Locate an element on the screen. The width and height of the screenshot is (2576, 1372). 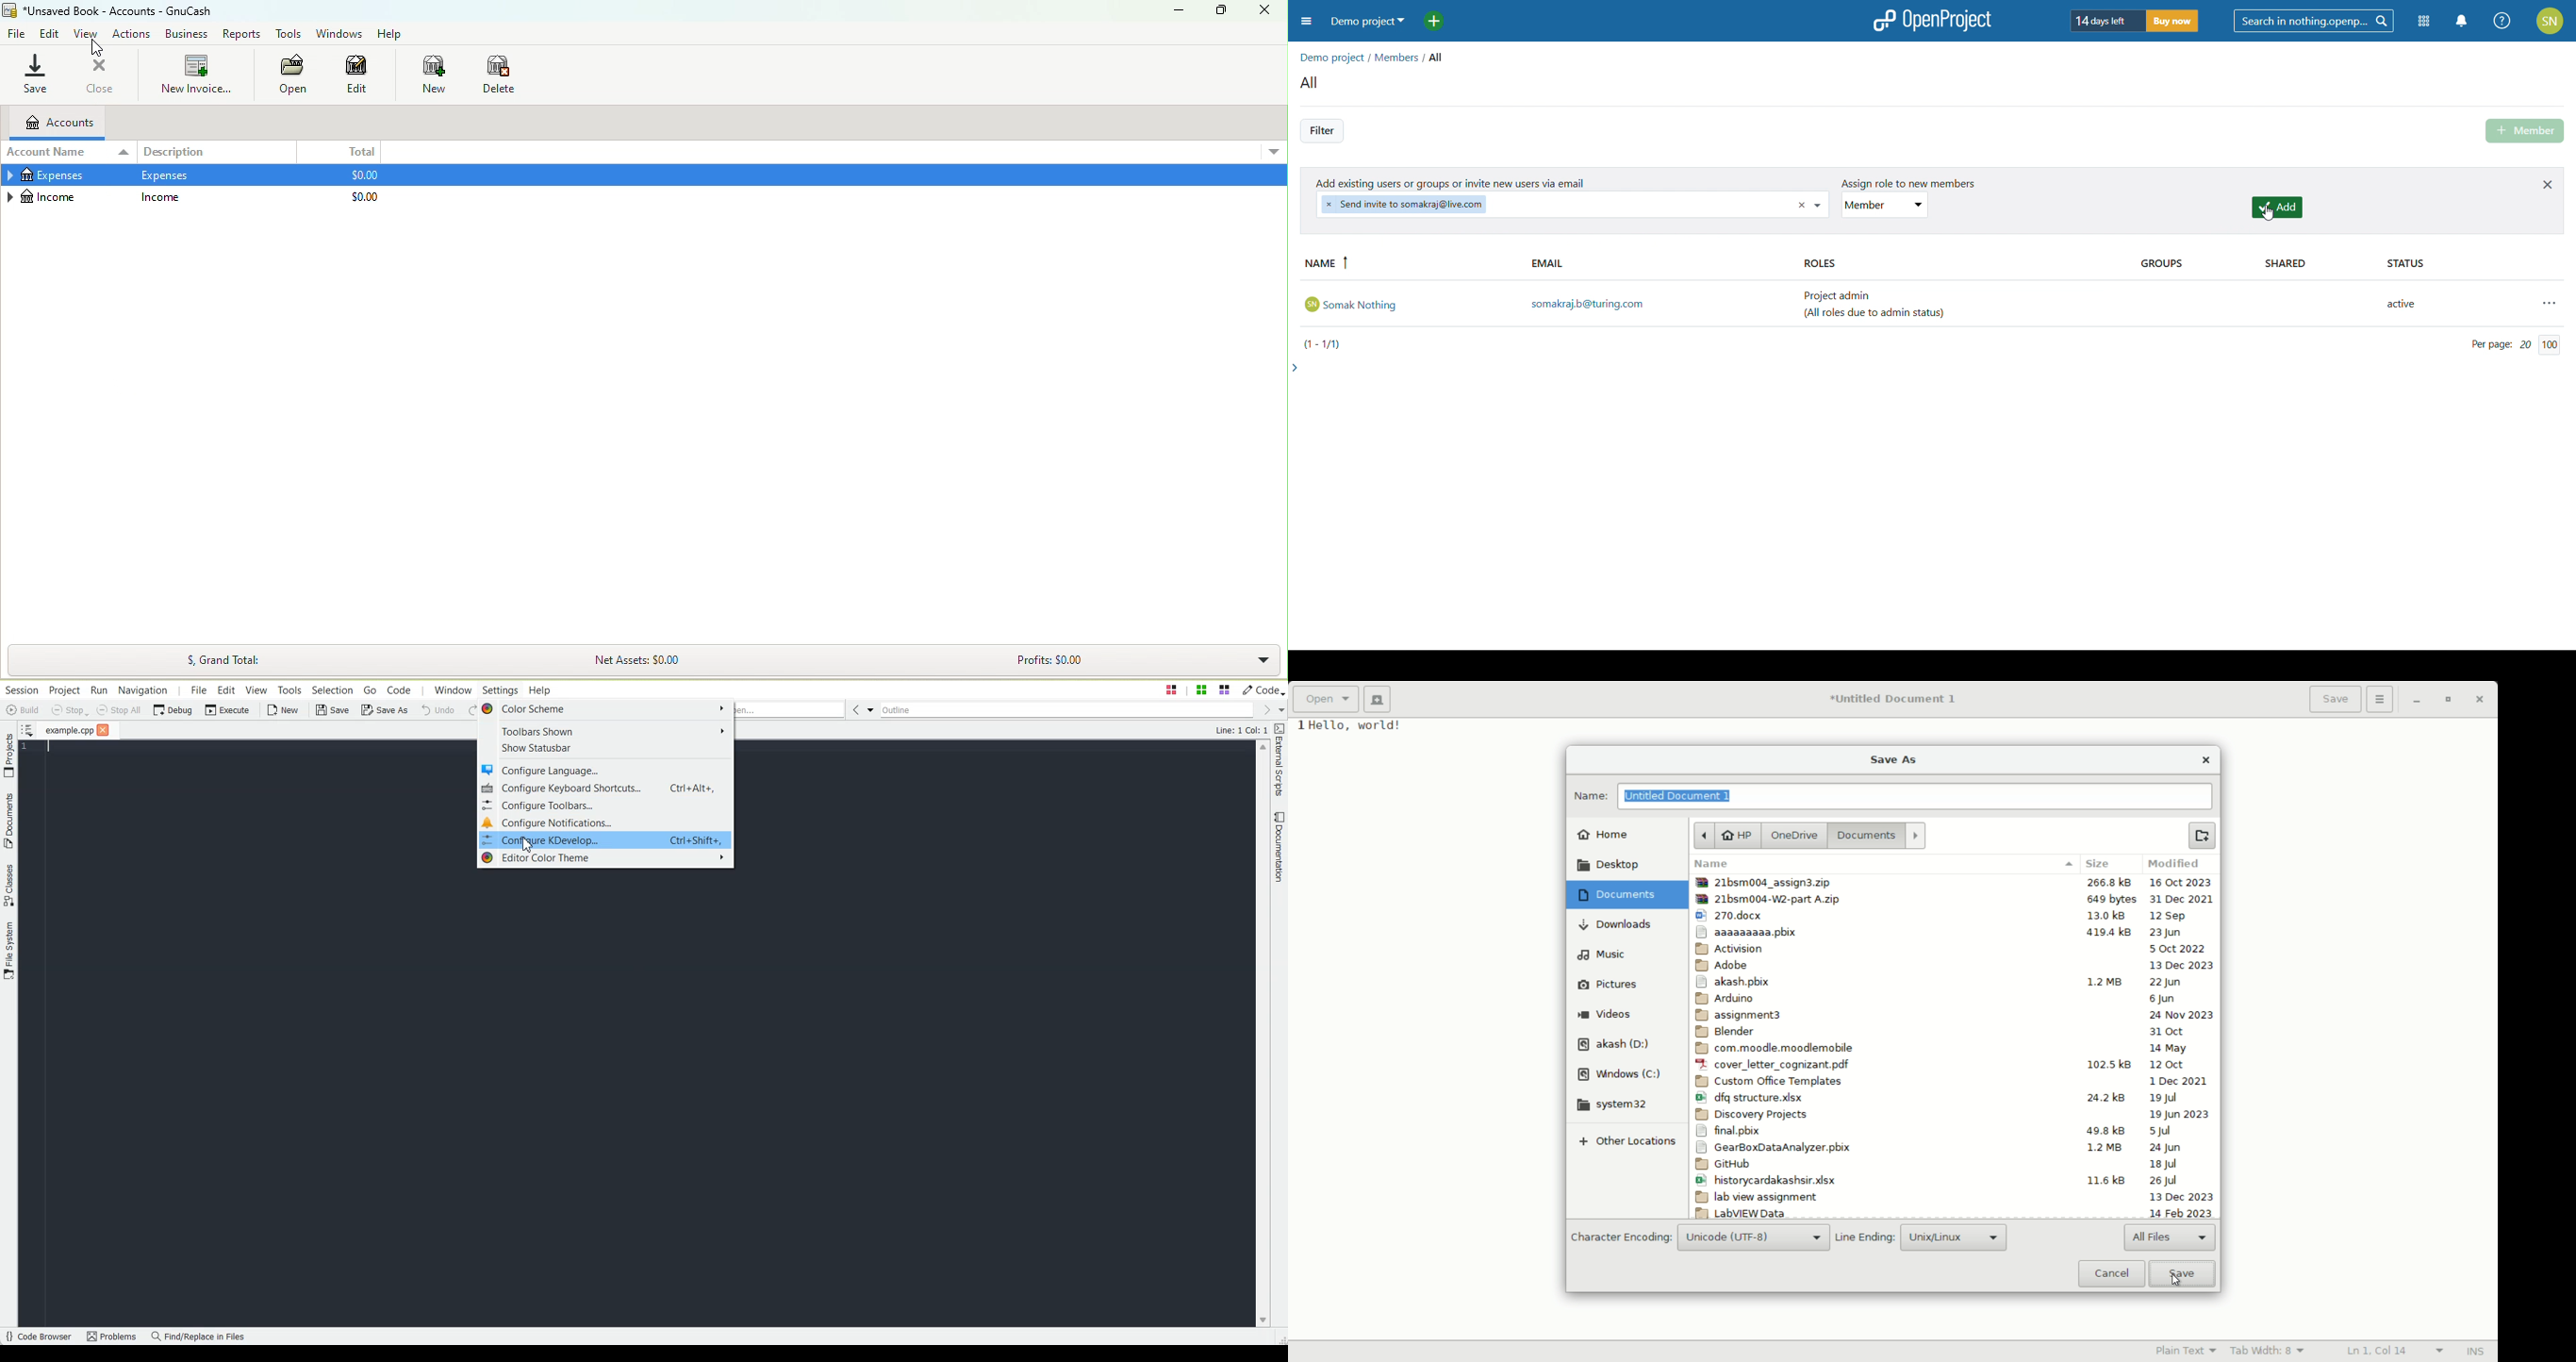
desktop is located at coordinates (1608, 867).